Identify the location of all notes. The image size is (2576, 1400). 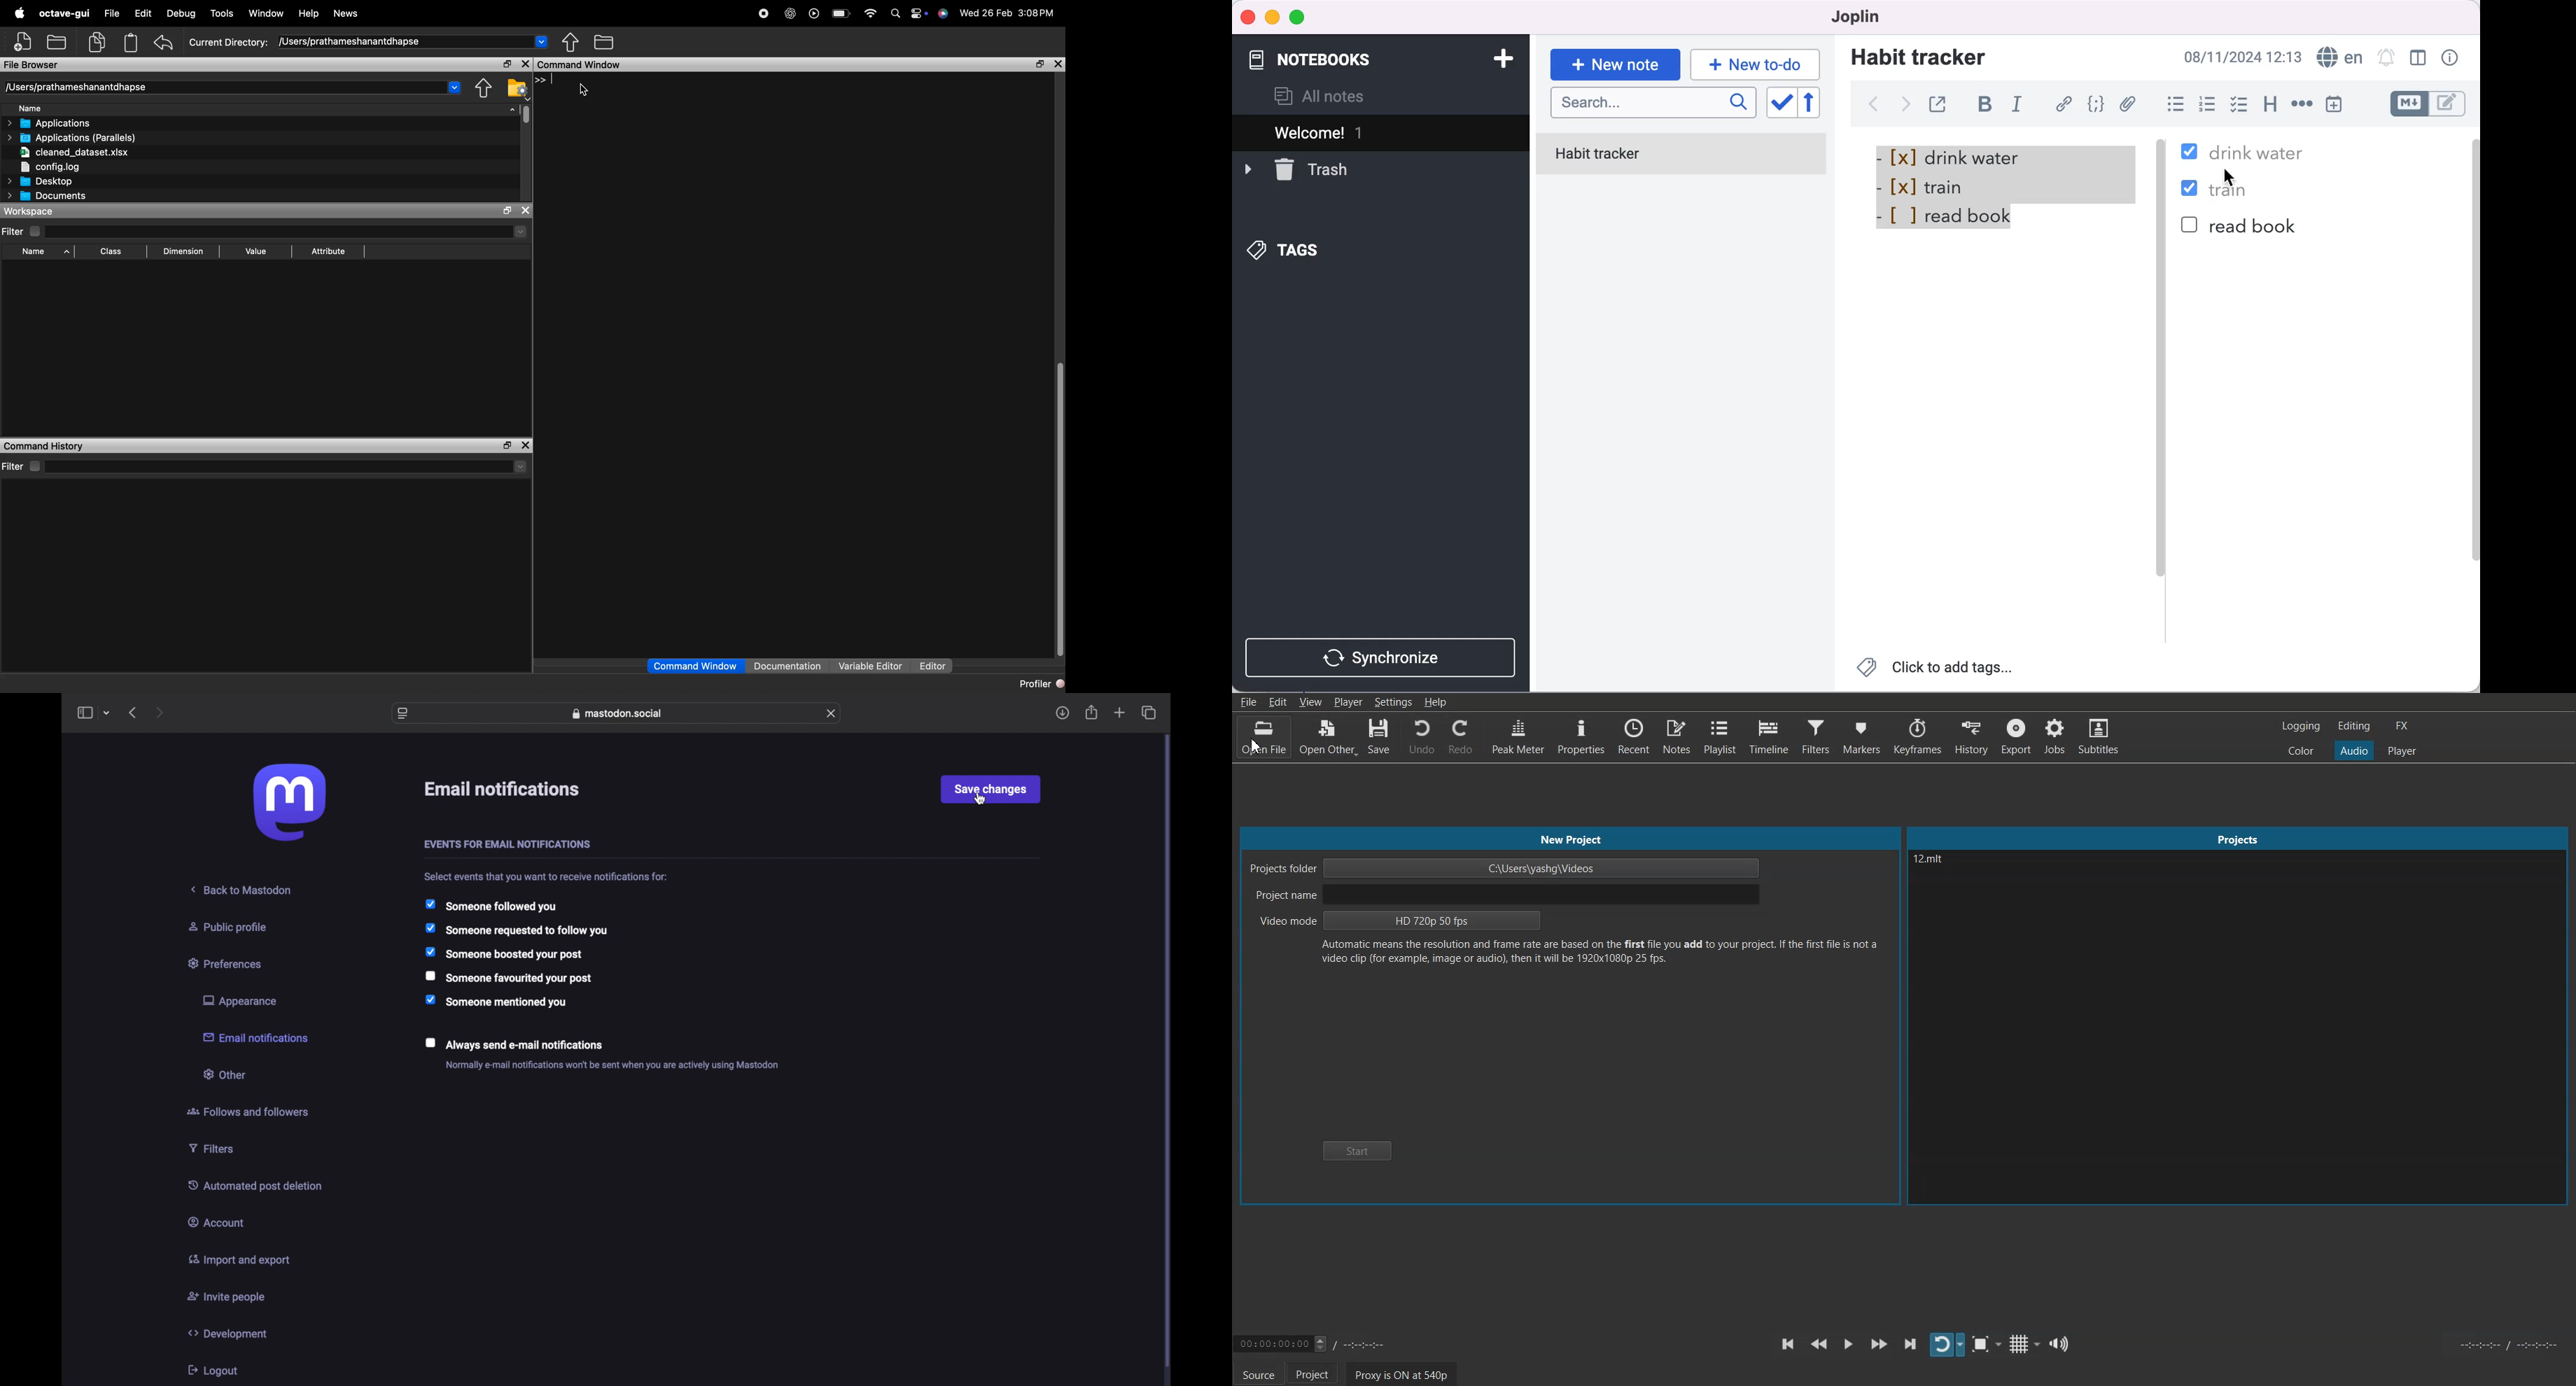
(1320, 96).